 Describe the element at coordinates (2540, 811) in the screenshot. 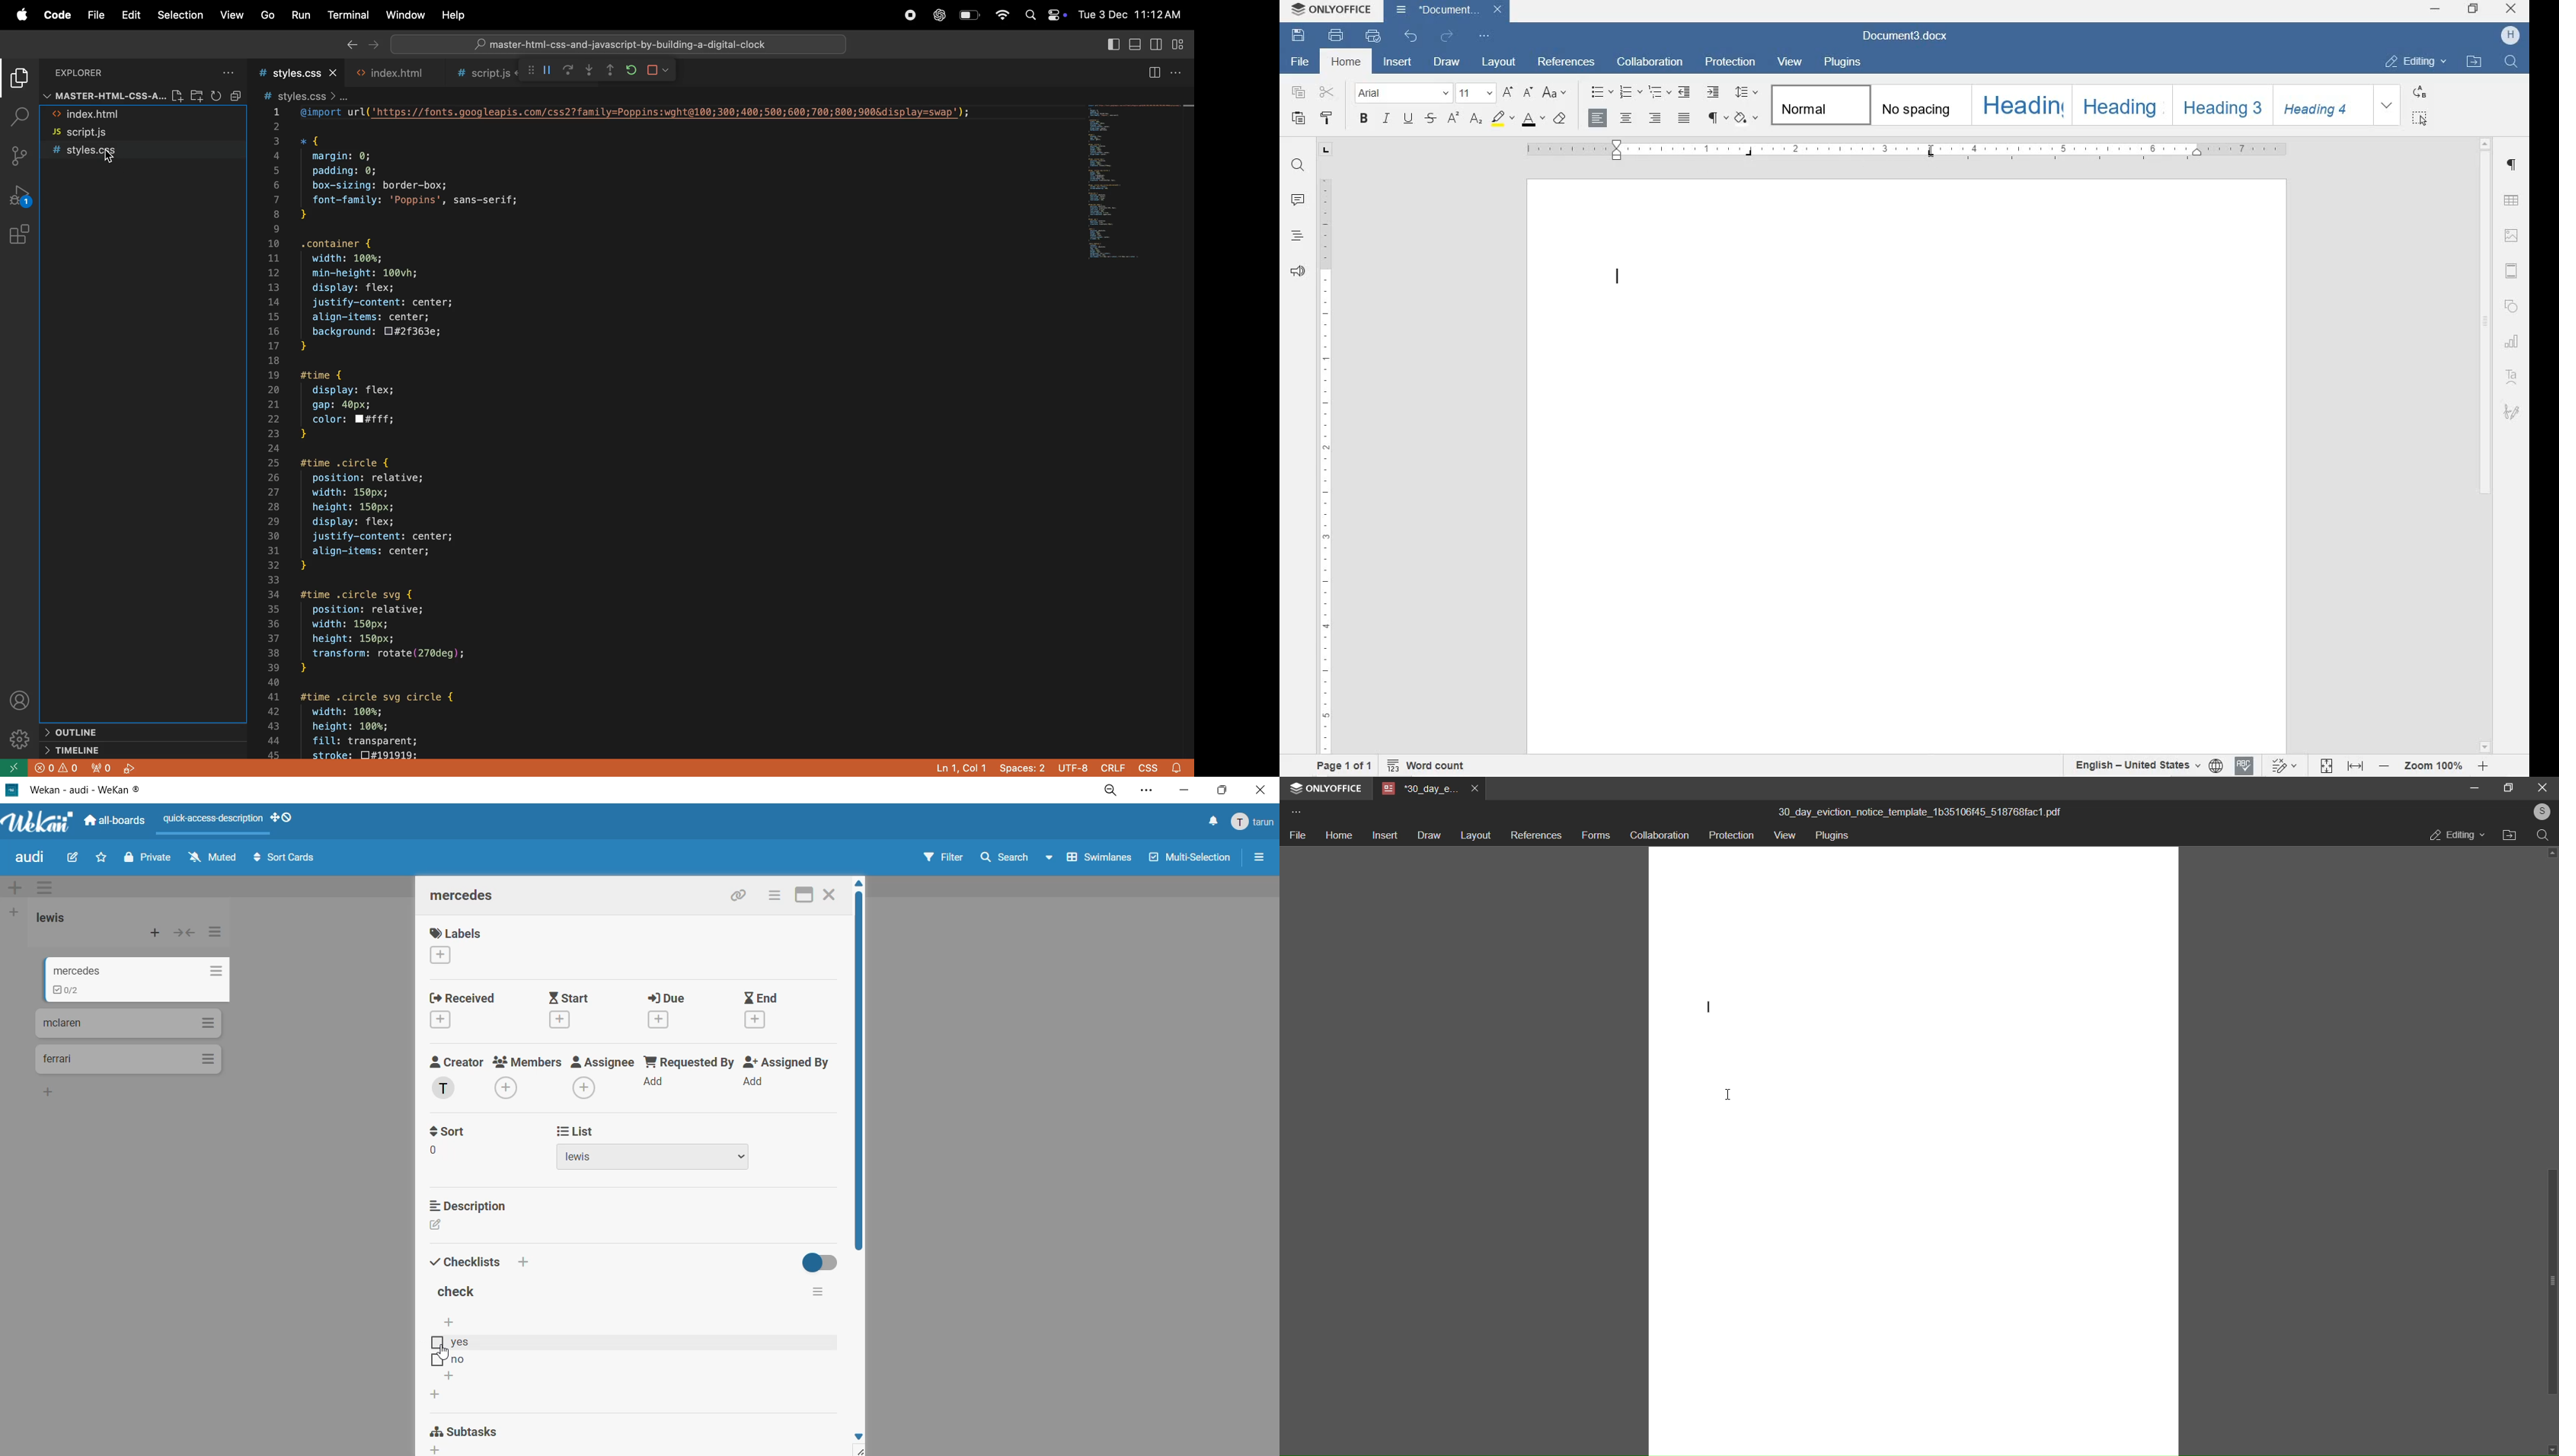

I see `user` at that location.